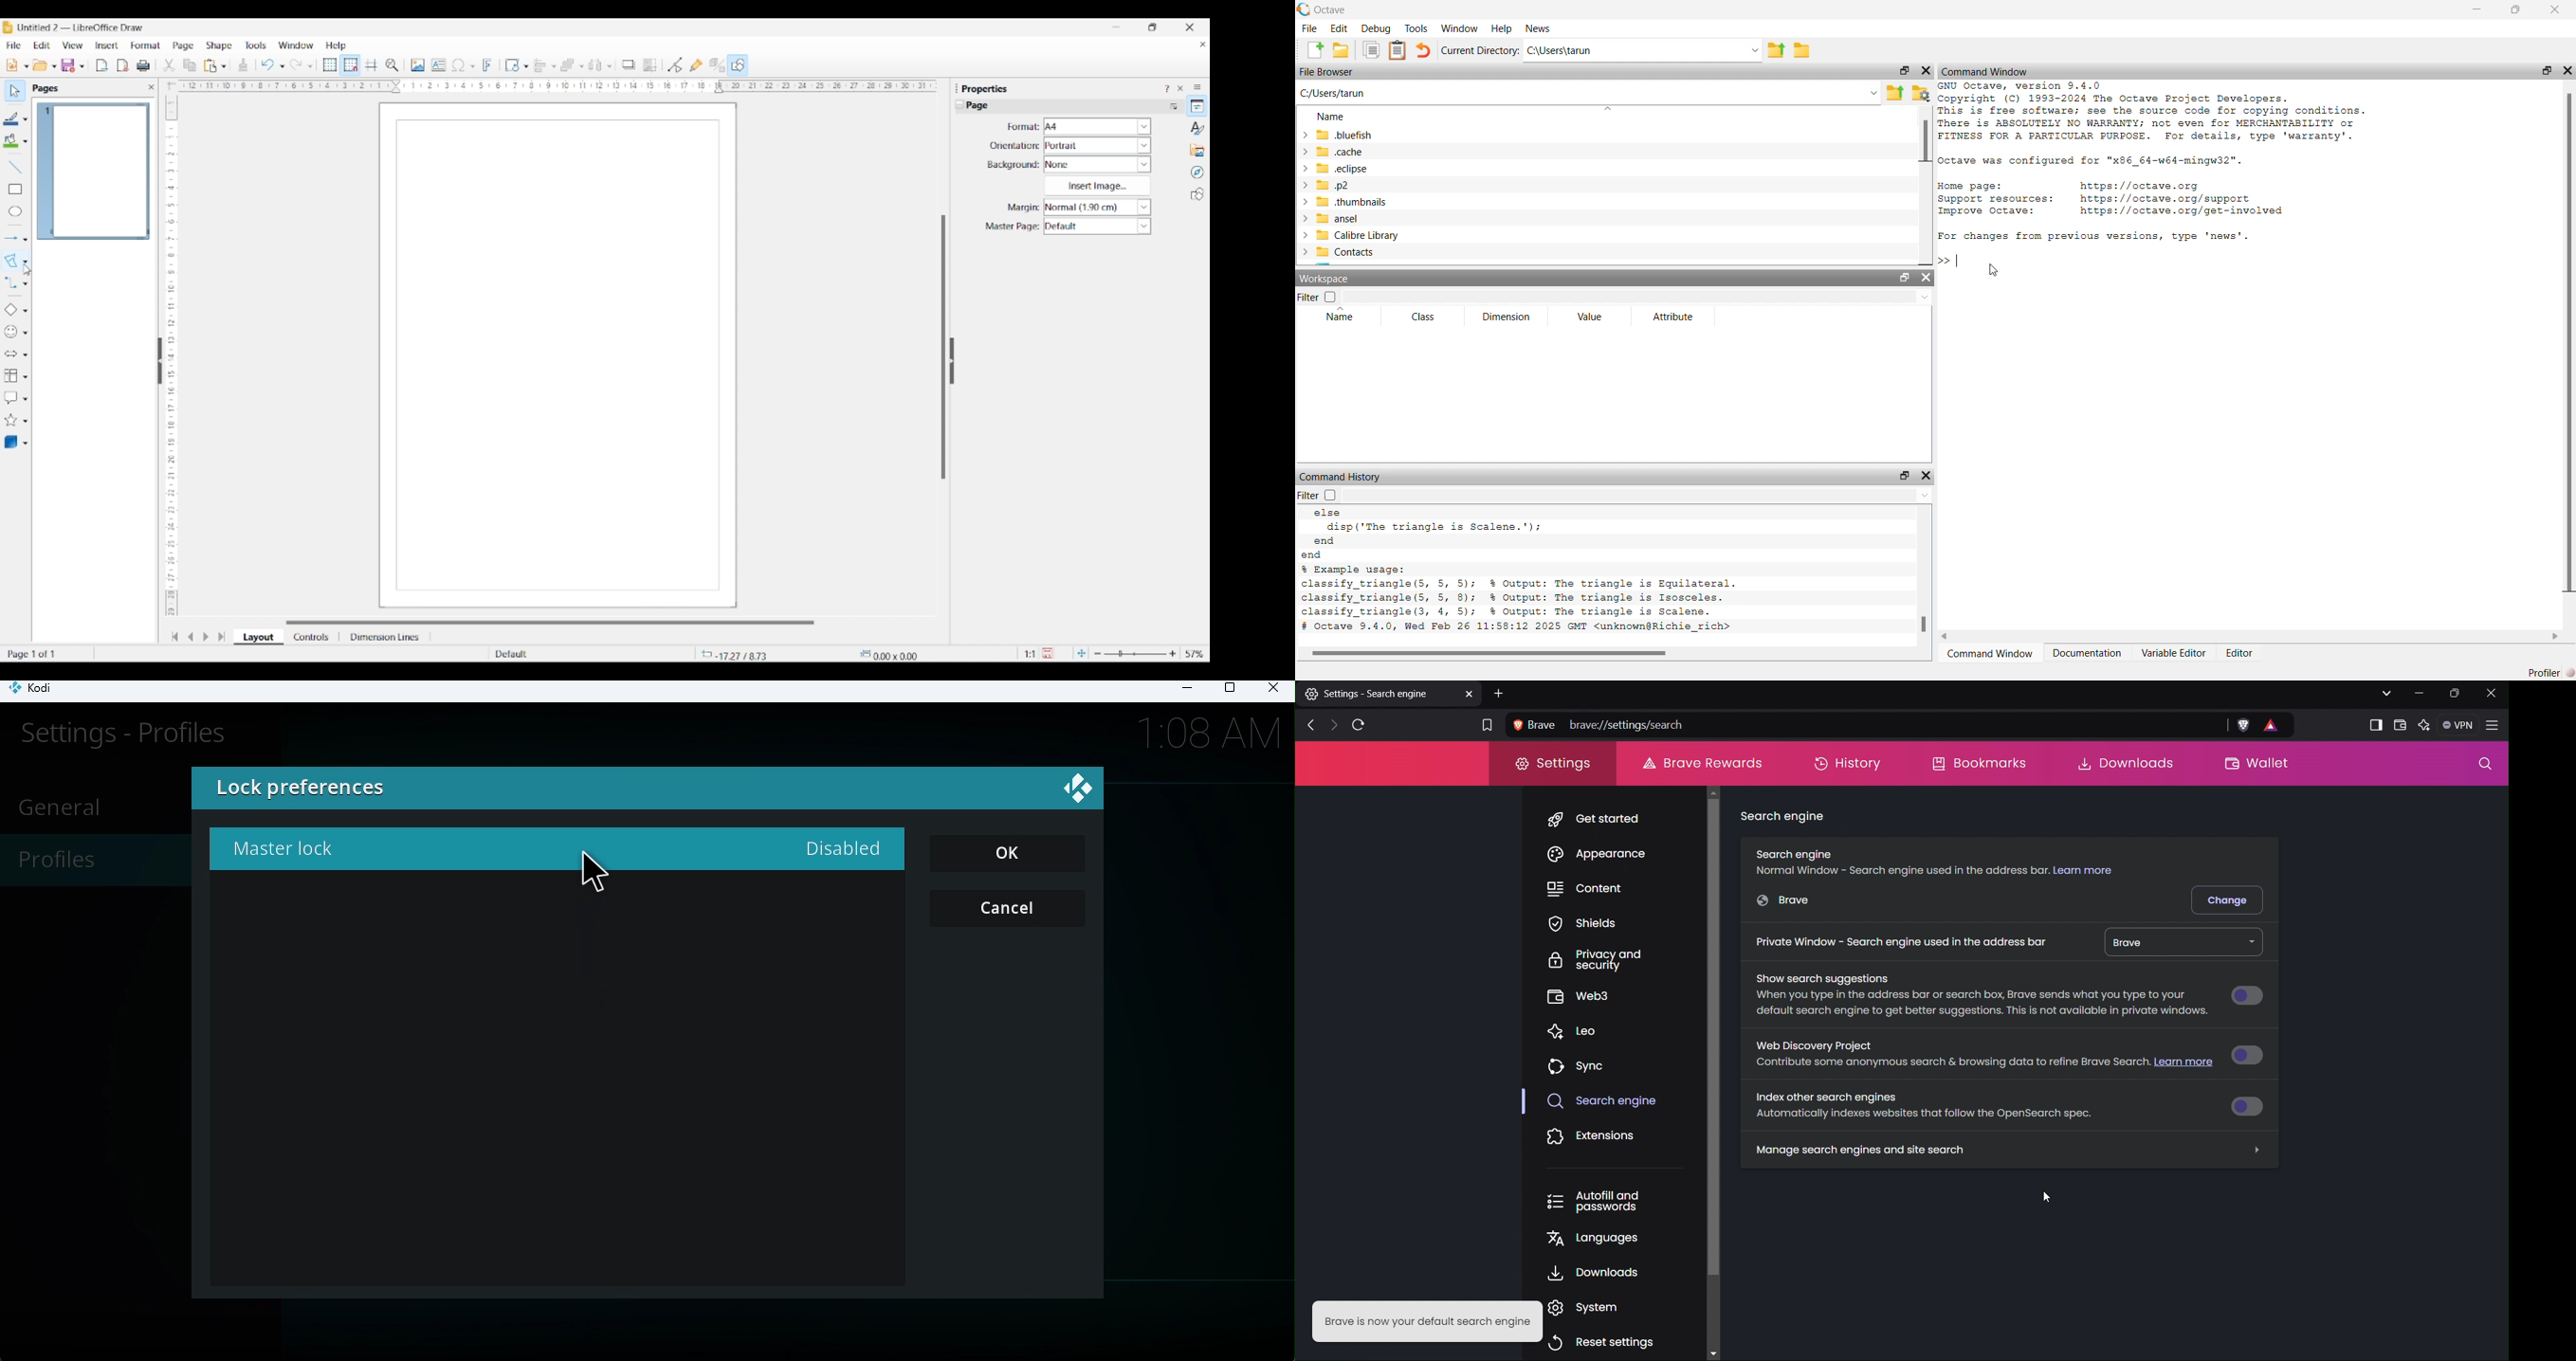 The height and width of the screenshot is (1372, 2576). Describe the element at coordinates (1098, 164) in the screenshot. I see `Background options` at that location.